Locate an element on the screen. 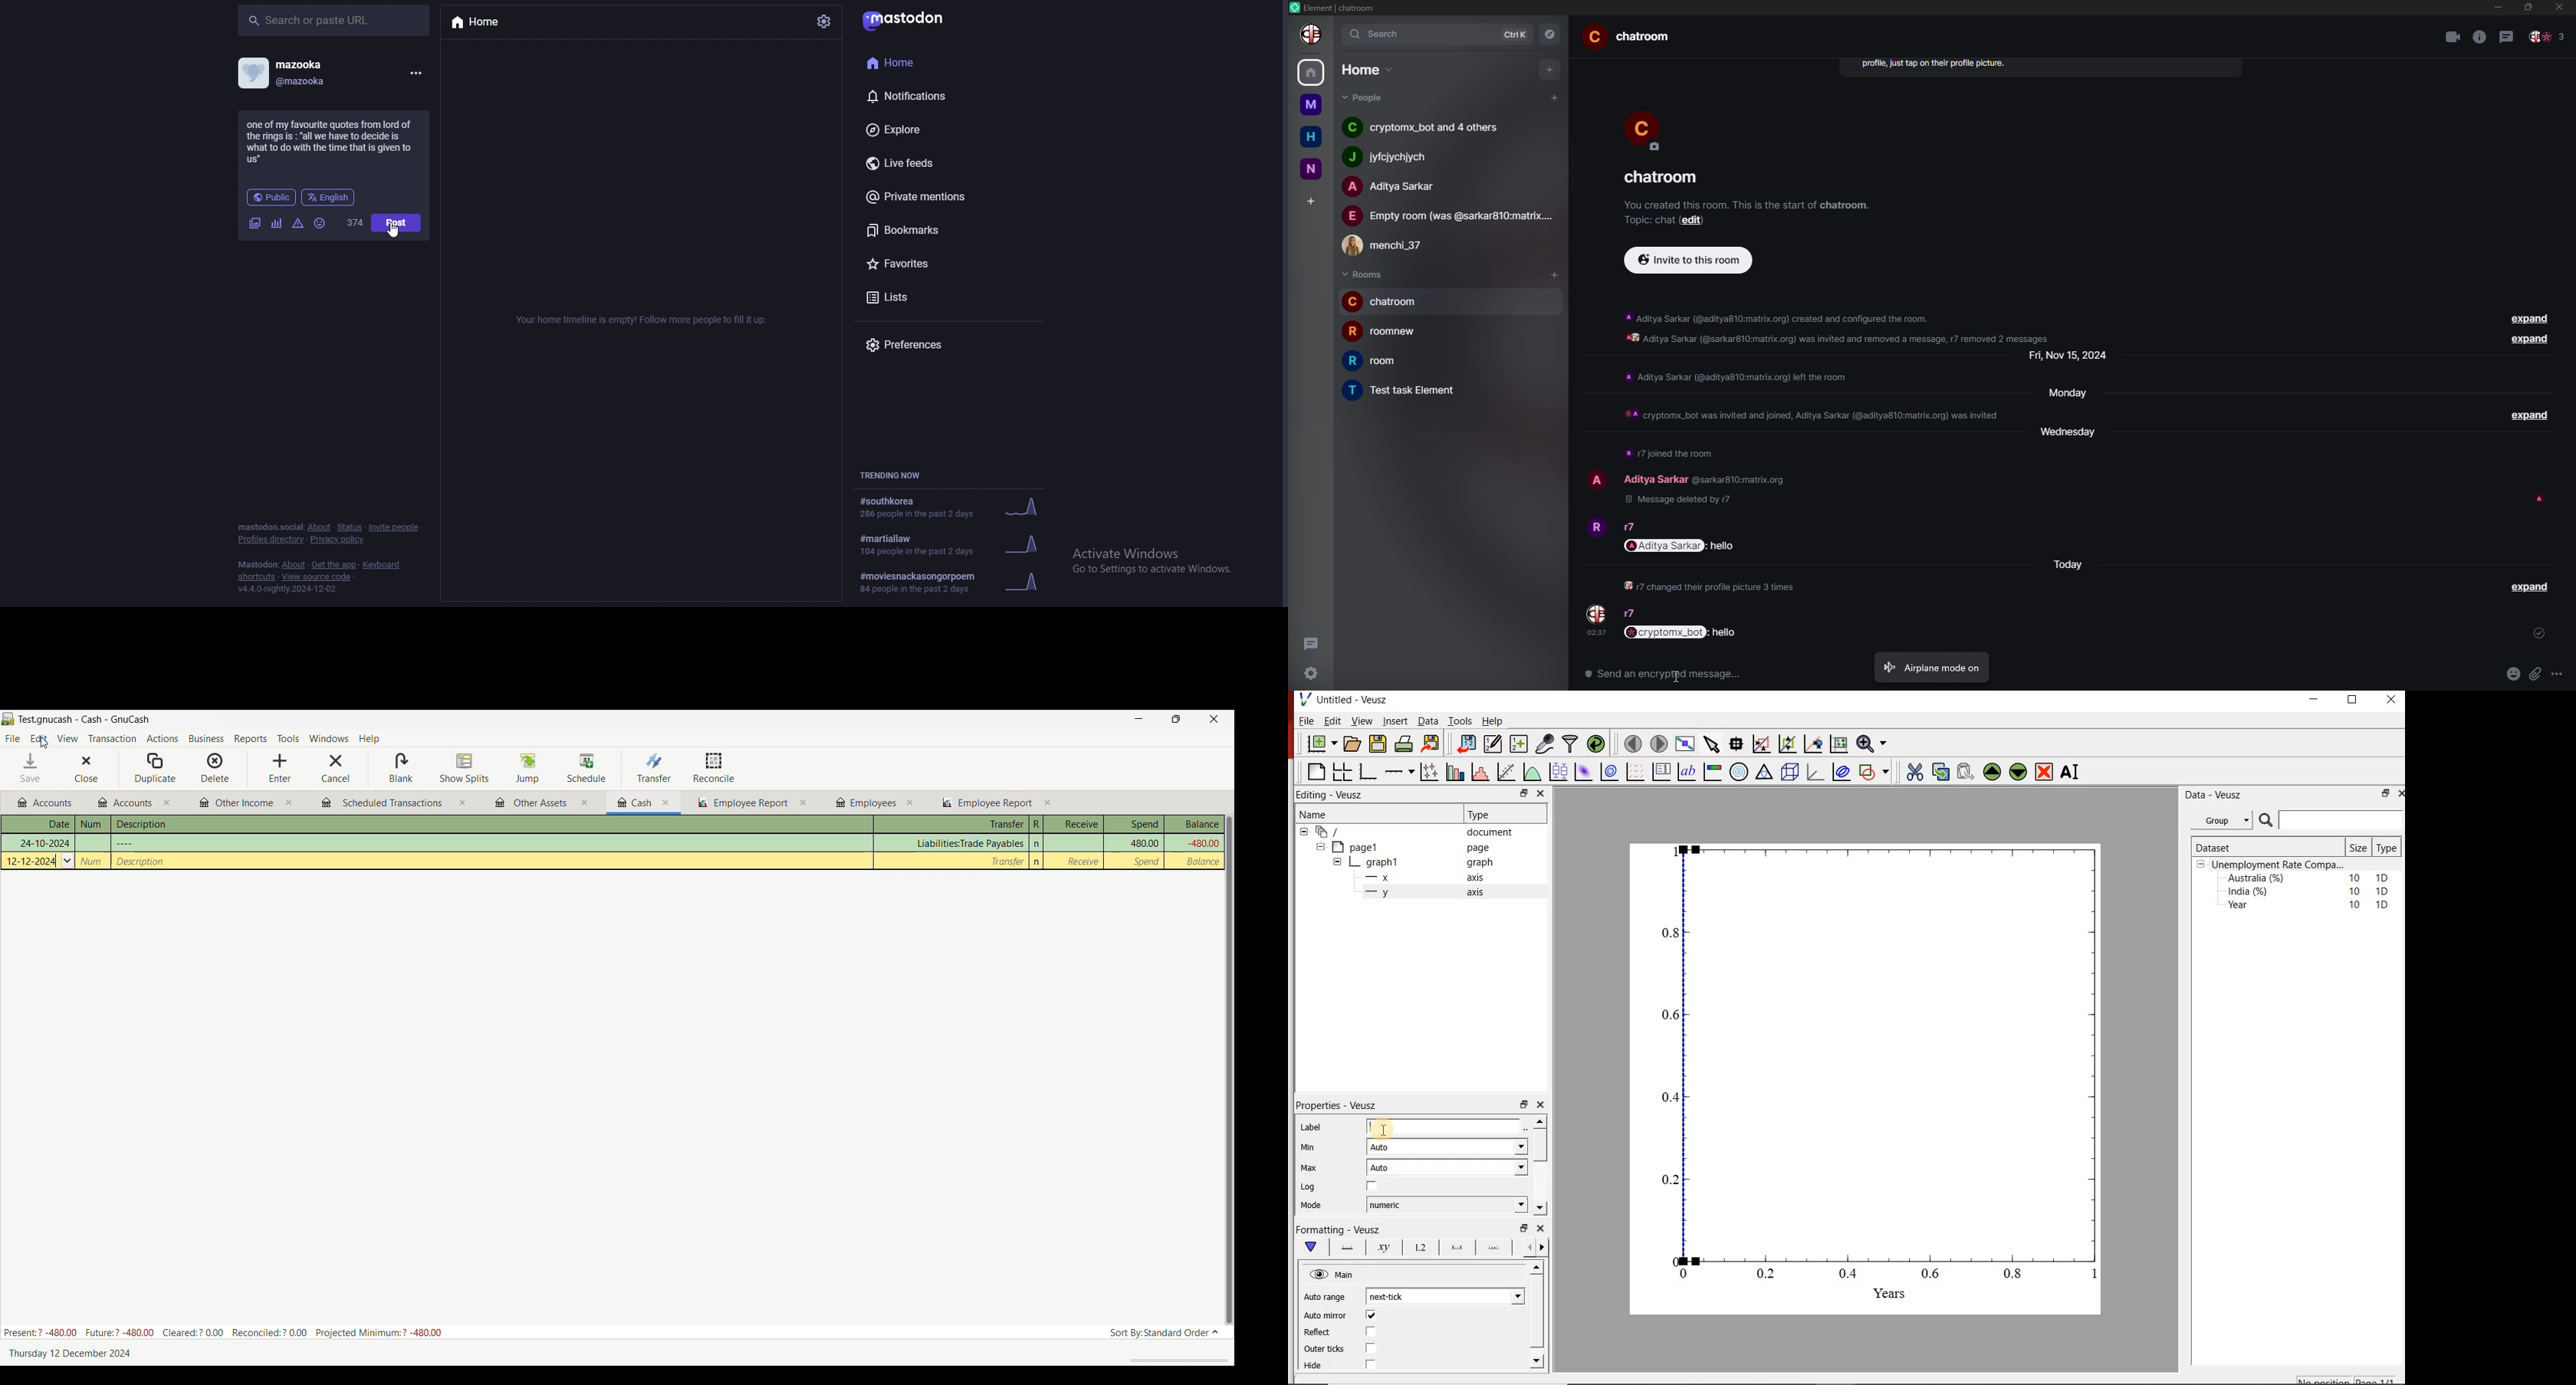 This screenshot has width=2576, height=1400. label field is located at coordinates (1444, 1126).